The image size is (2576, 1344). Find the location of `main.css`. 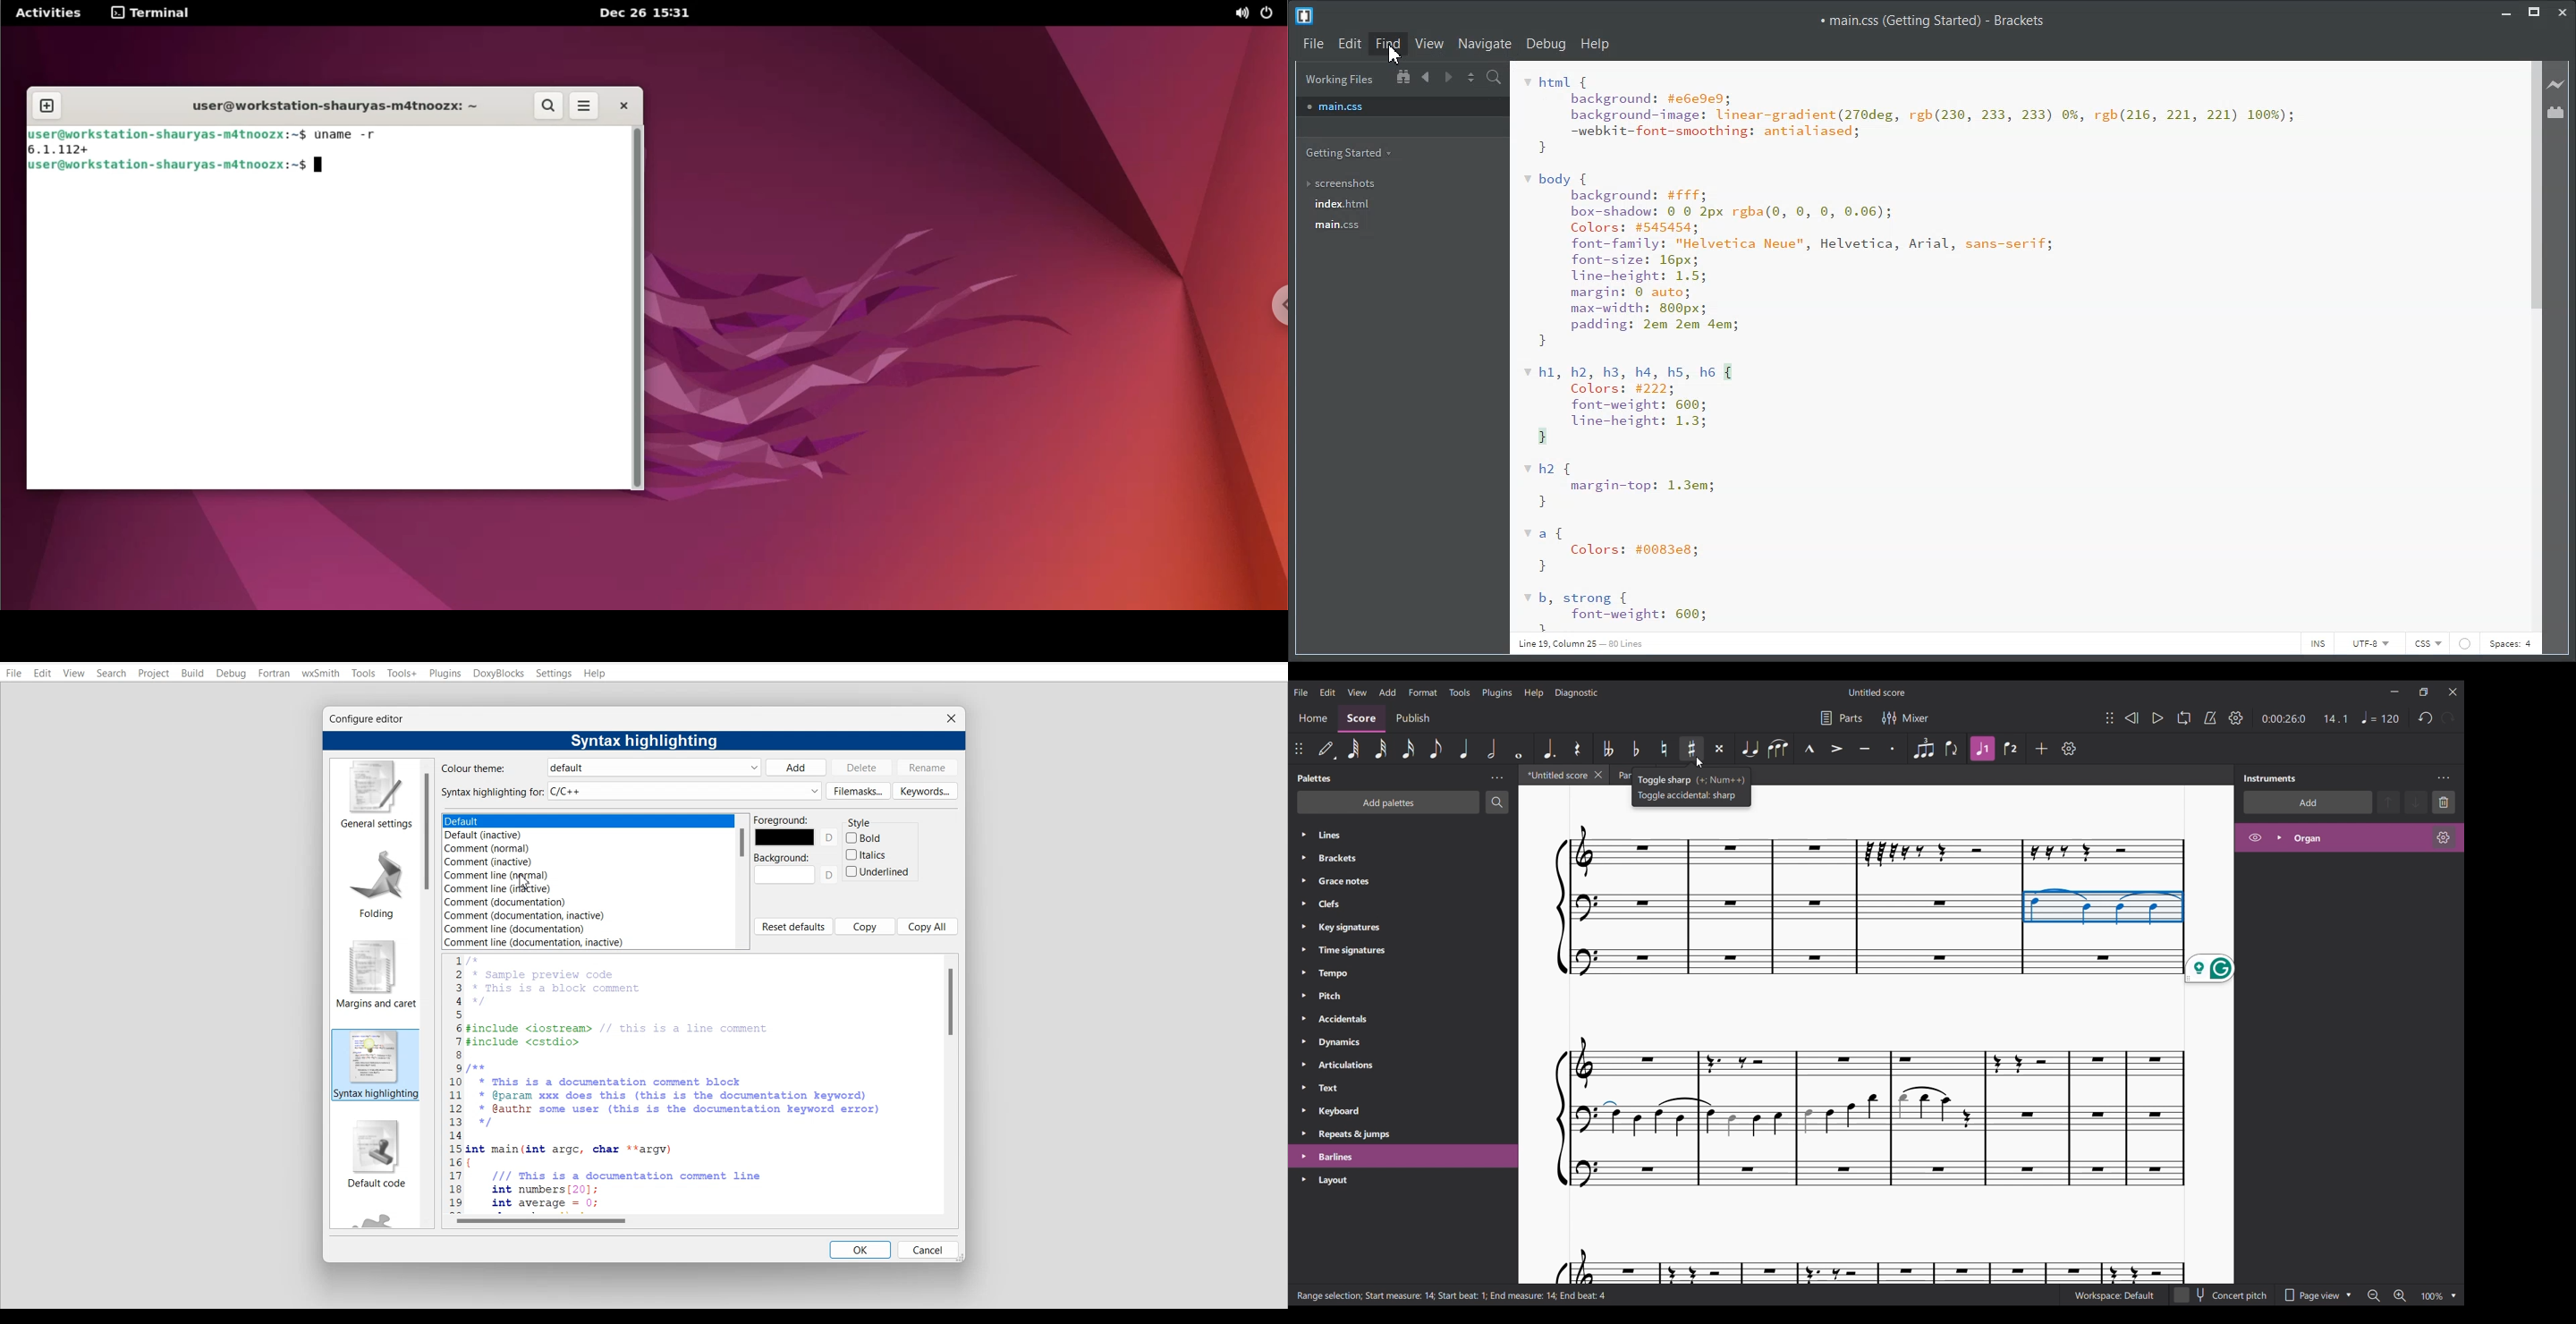

main.css is located at coordinates (1353, 225).